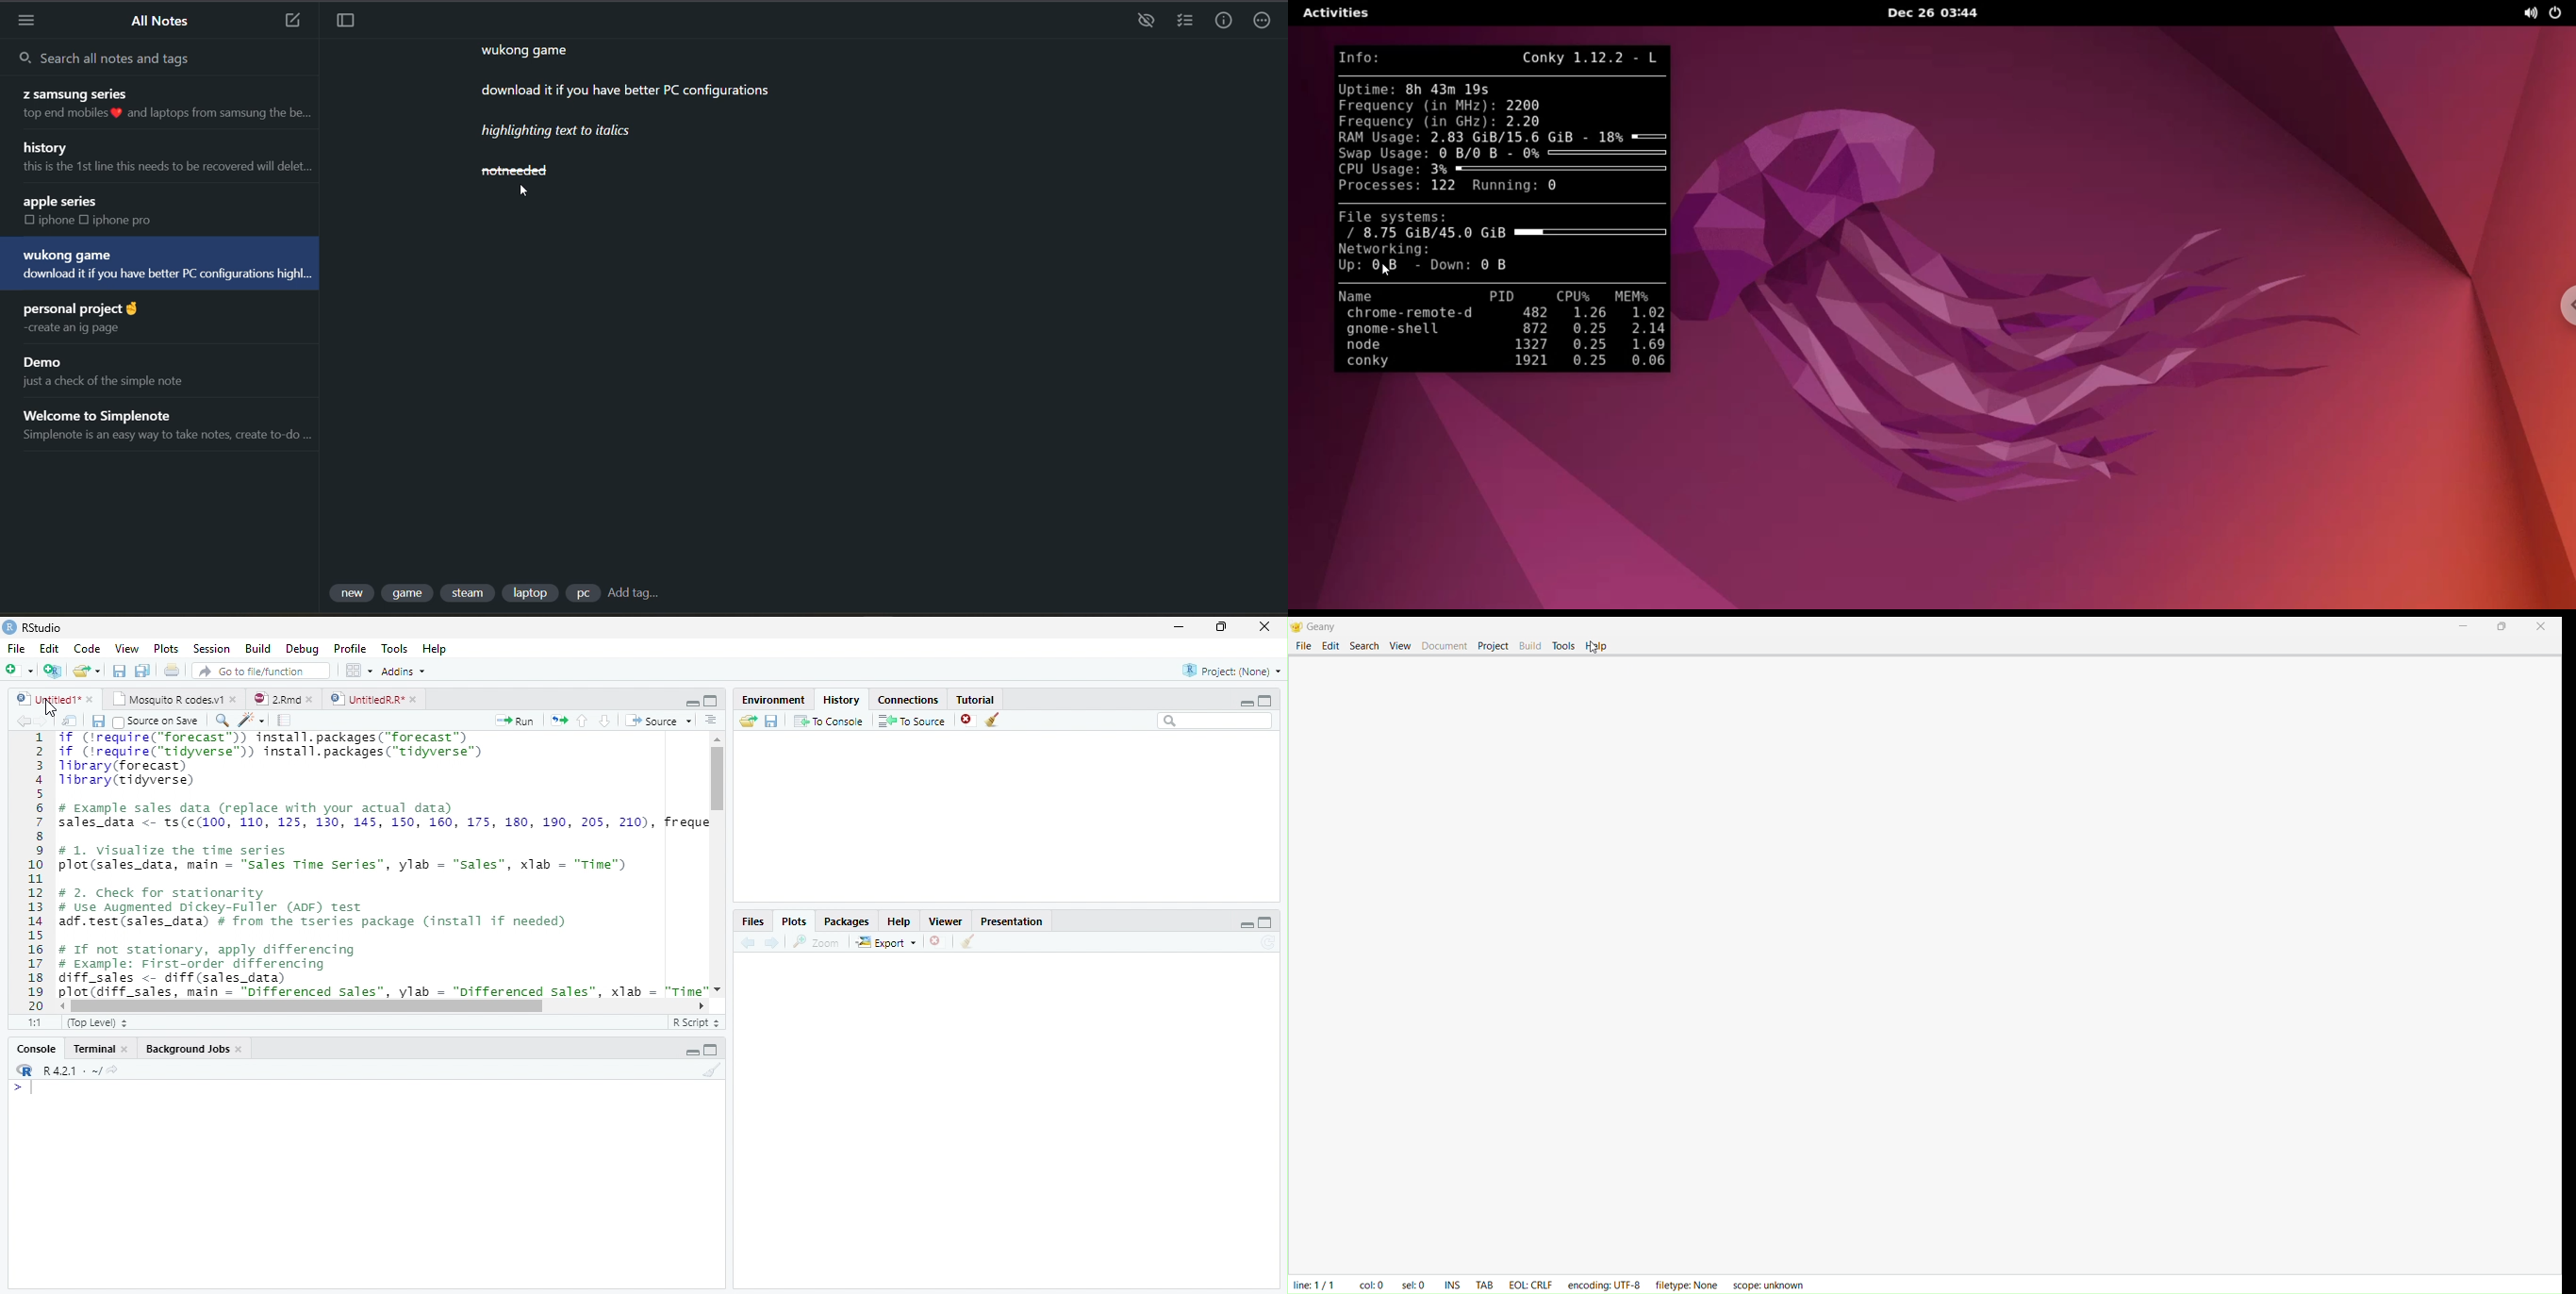 Image resolution: width=2576 pixels, height=1316 pixels. I want to click on Minimize, so click(1243, 924).